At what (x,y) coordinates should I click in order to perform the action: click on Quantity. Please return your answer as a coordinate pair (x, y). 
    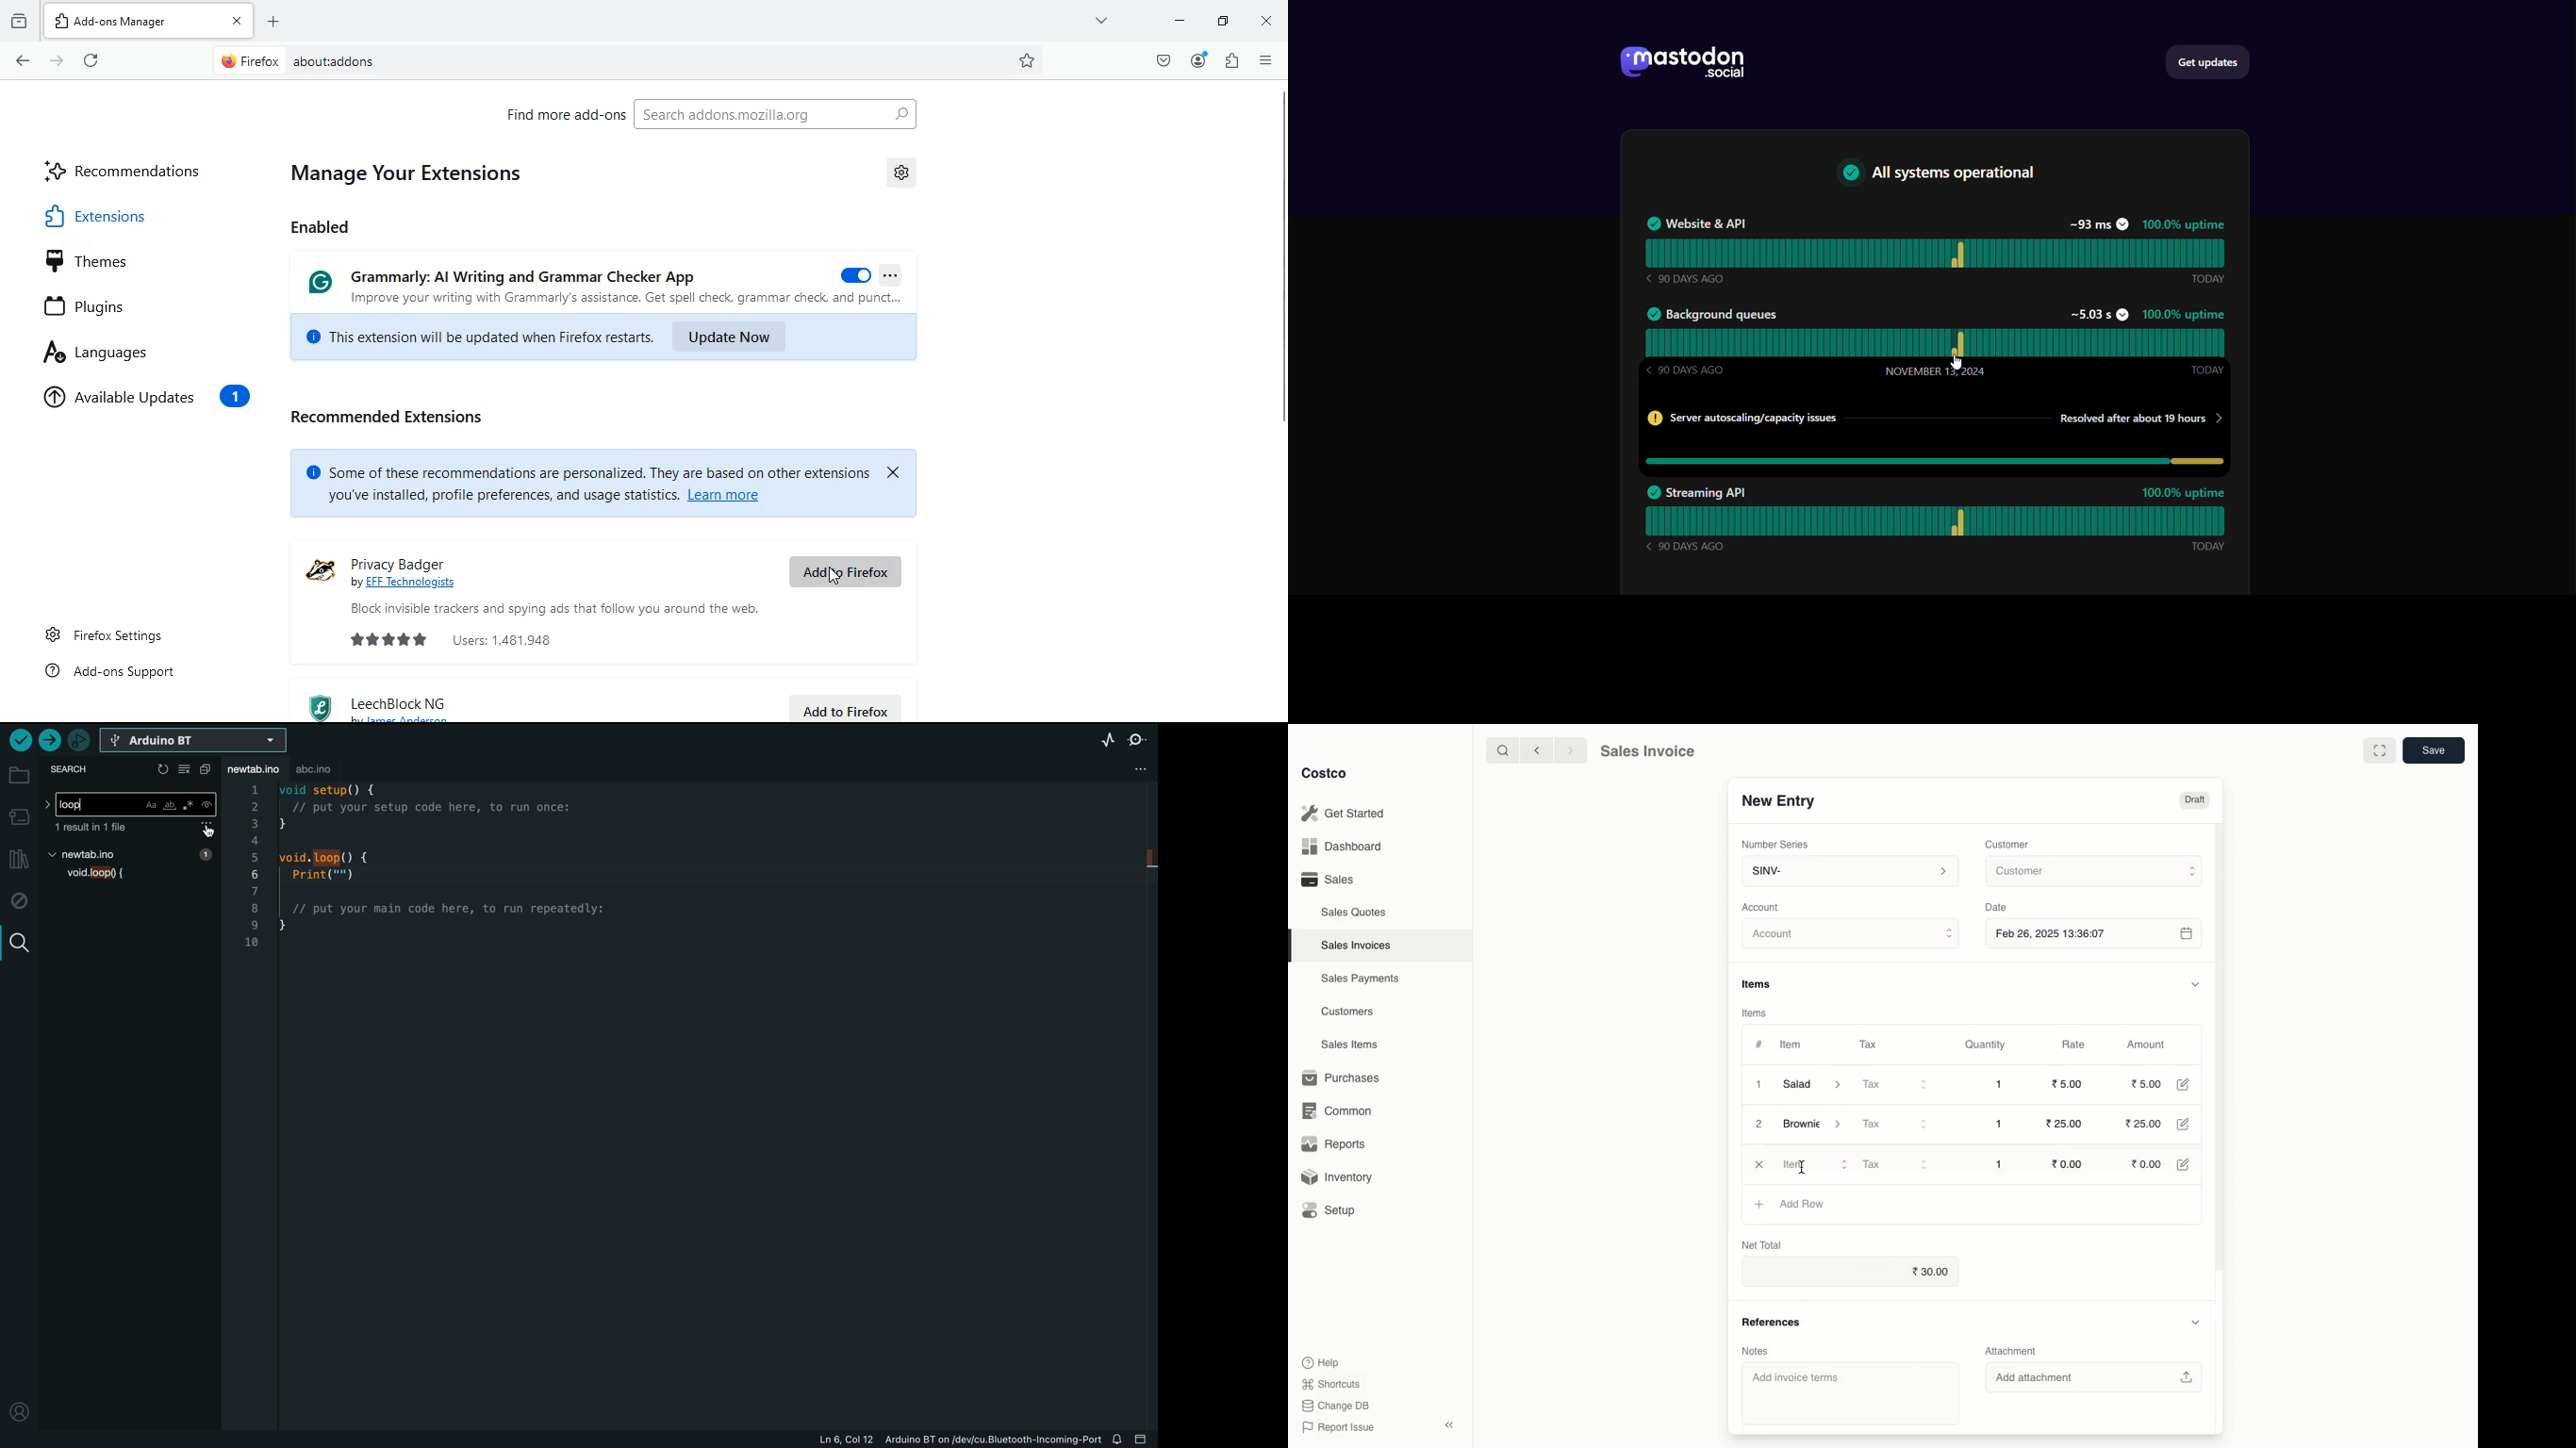
    Looking at the image, I should click on (1984, 1046).